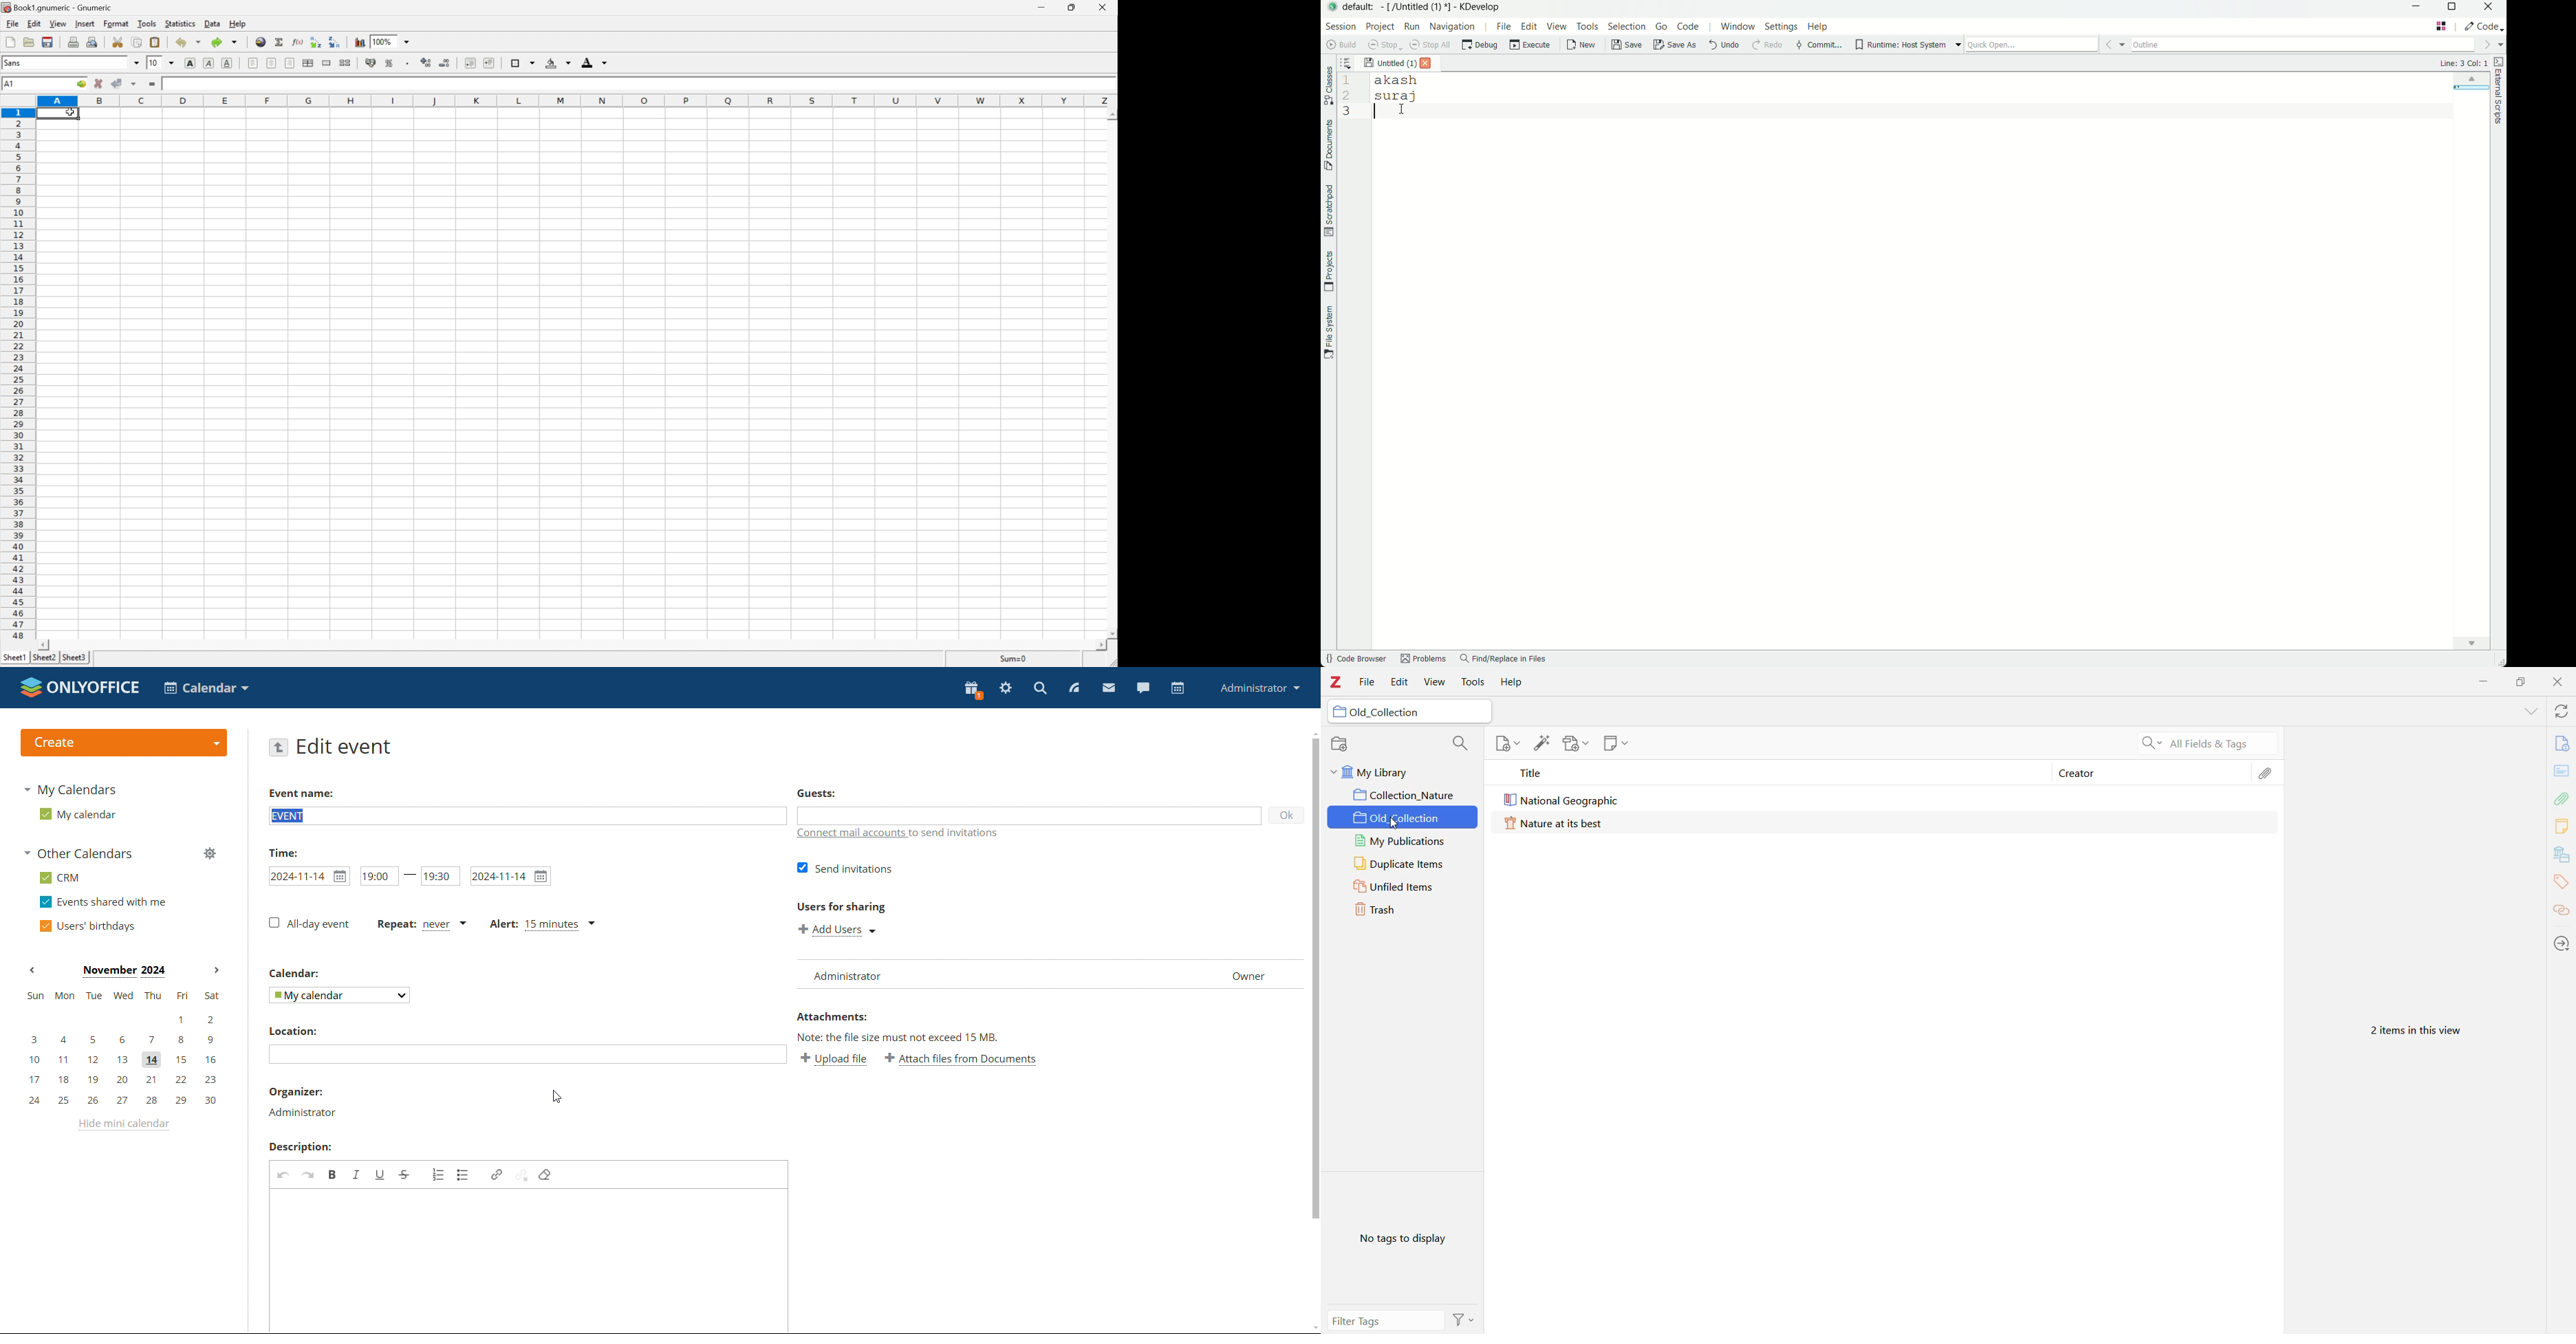 This screenshot has height=1344, width=2576. I want to click on Zoom 100%, so click(399, 41).